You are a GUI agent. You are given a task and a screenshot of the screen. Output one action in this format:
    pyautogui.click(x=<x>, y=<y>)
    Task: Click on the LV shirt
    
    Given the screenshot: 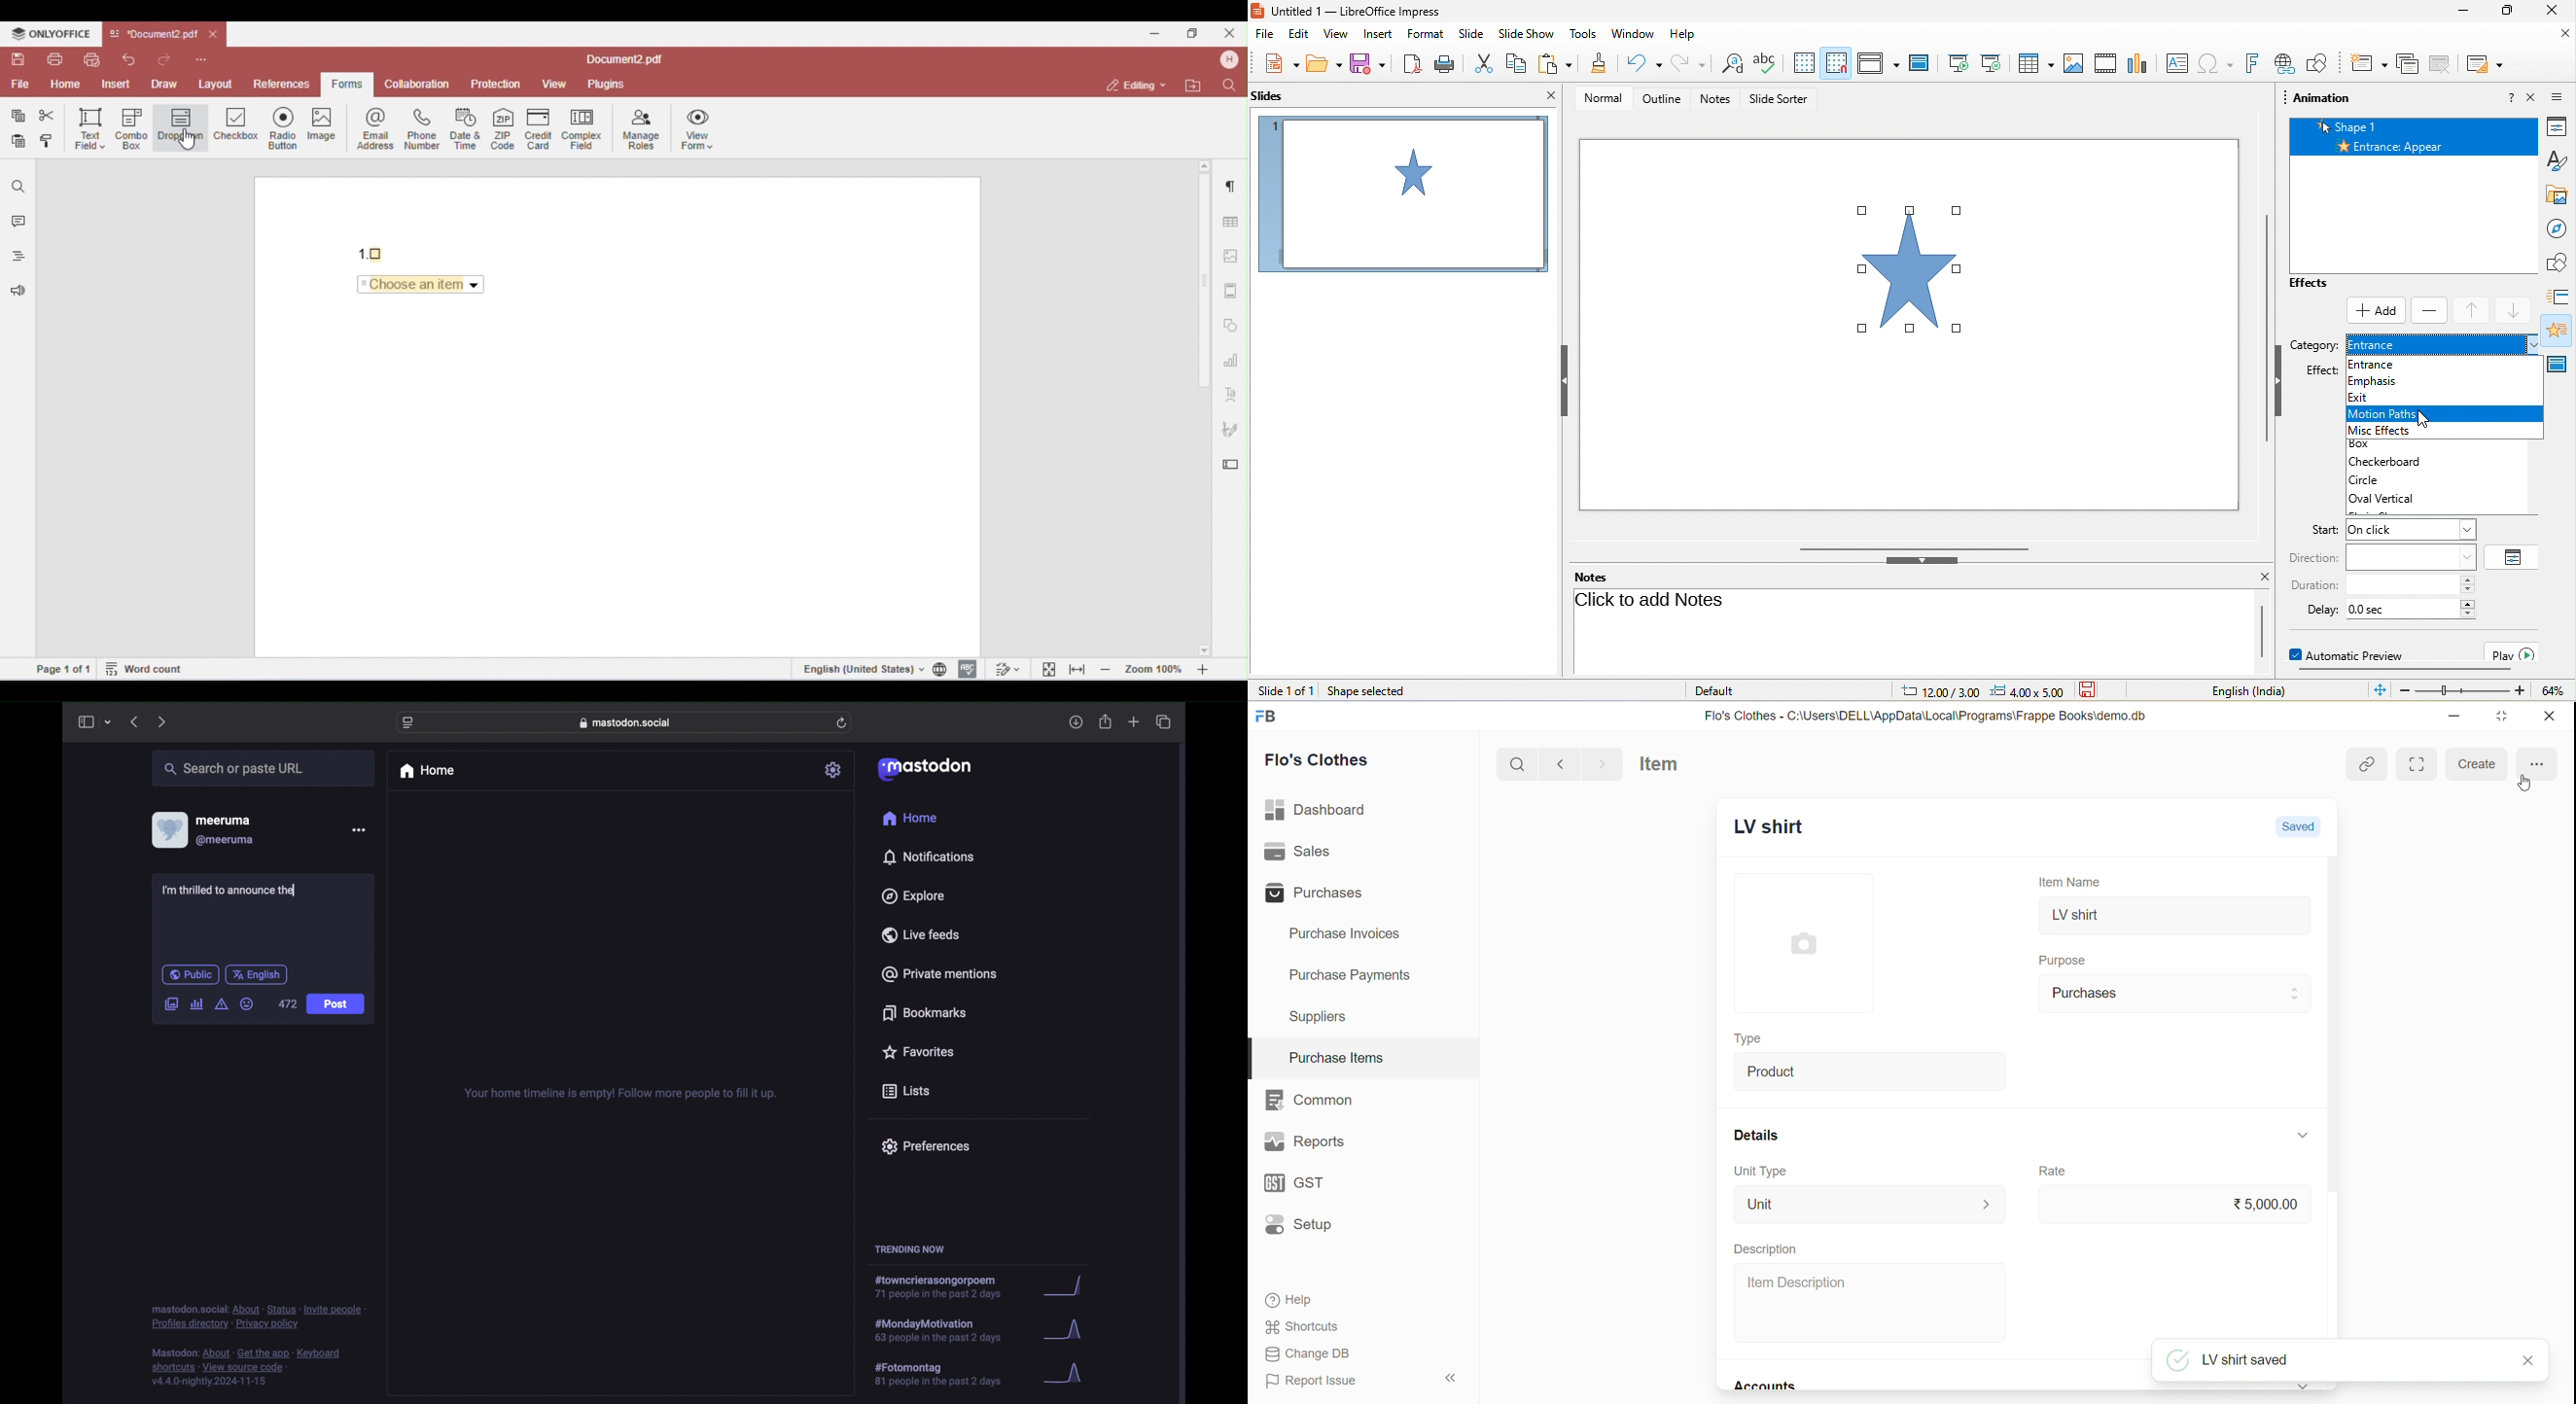 What is the action you would take?
    pyautogui.click(x=2176, y=917)
    